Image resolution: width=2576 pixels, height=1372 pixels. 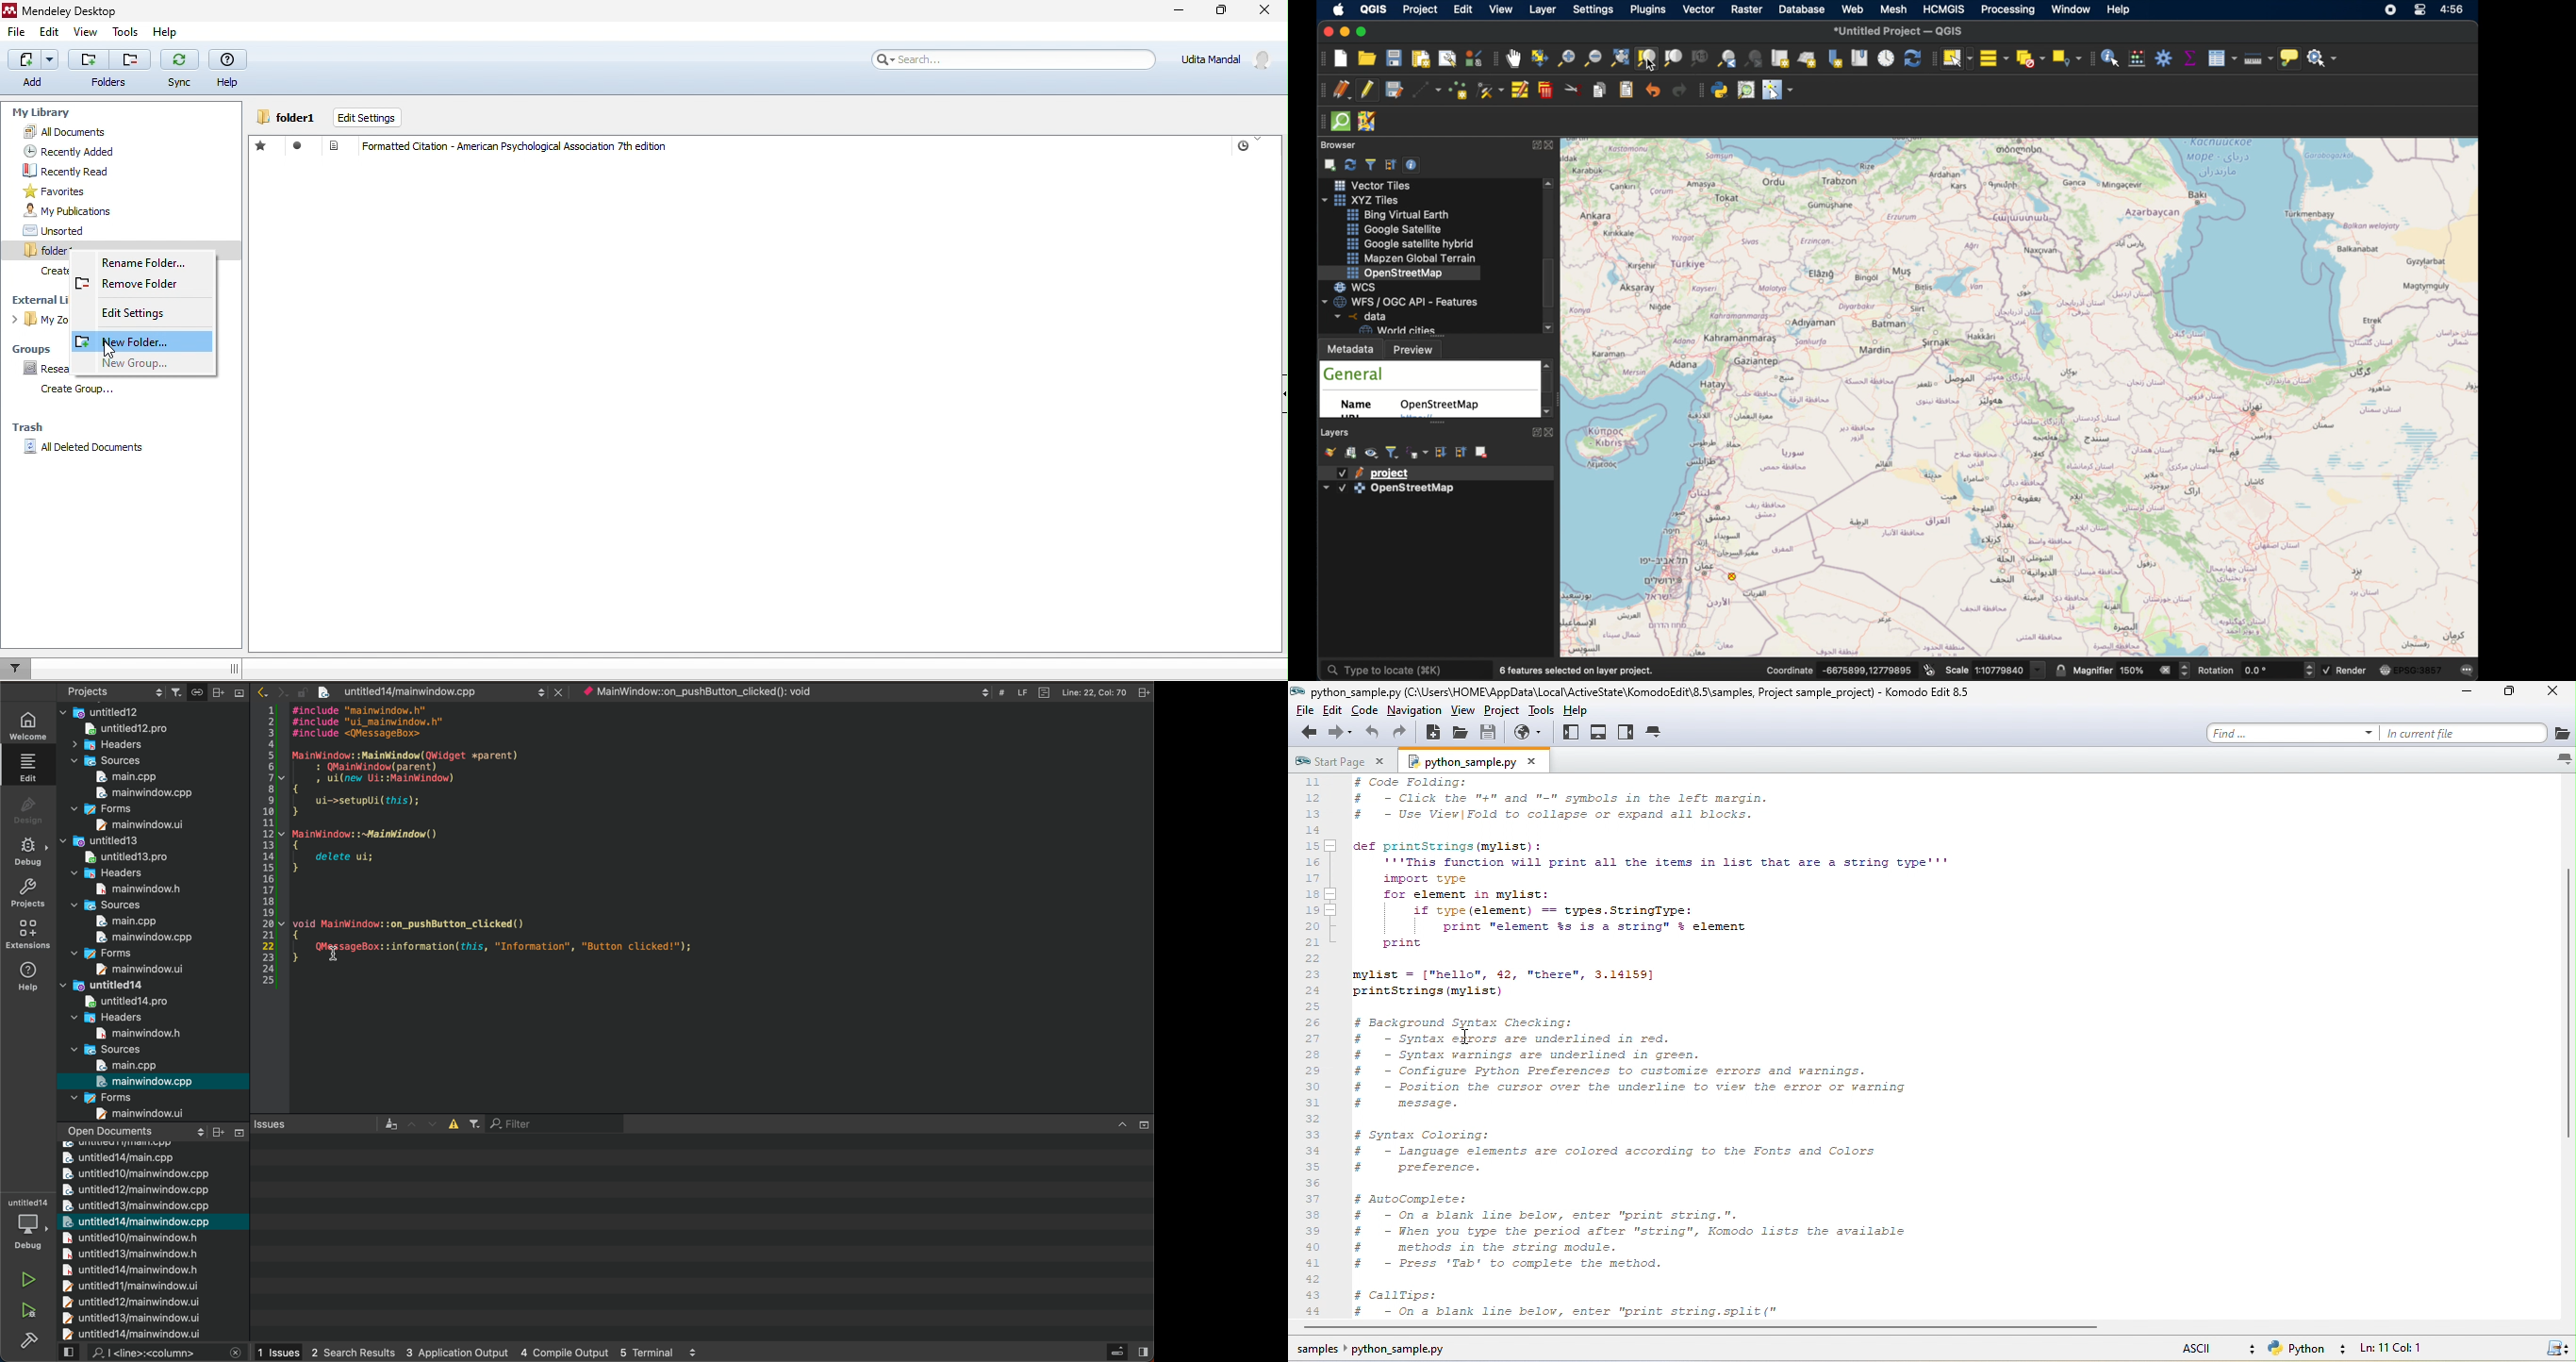 What do you see at coordinates (120, 985) in the screenshot?
I see `untitled14` at bounding box center [120, 985].